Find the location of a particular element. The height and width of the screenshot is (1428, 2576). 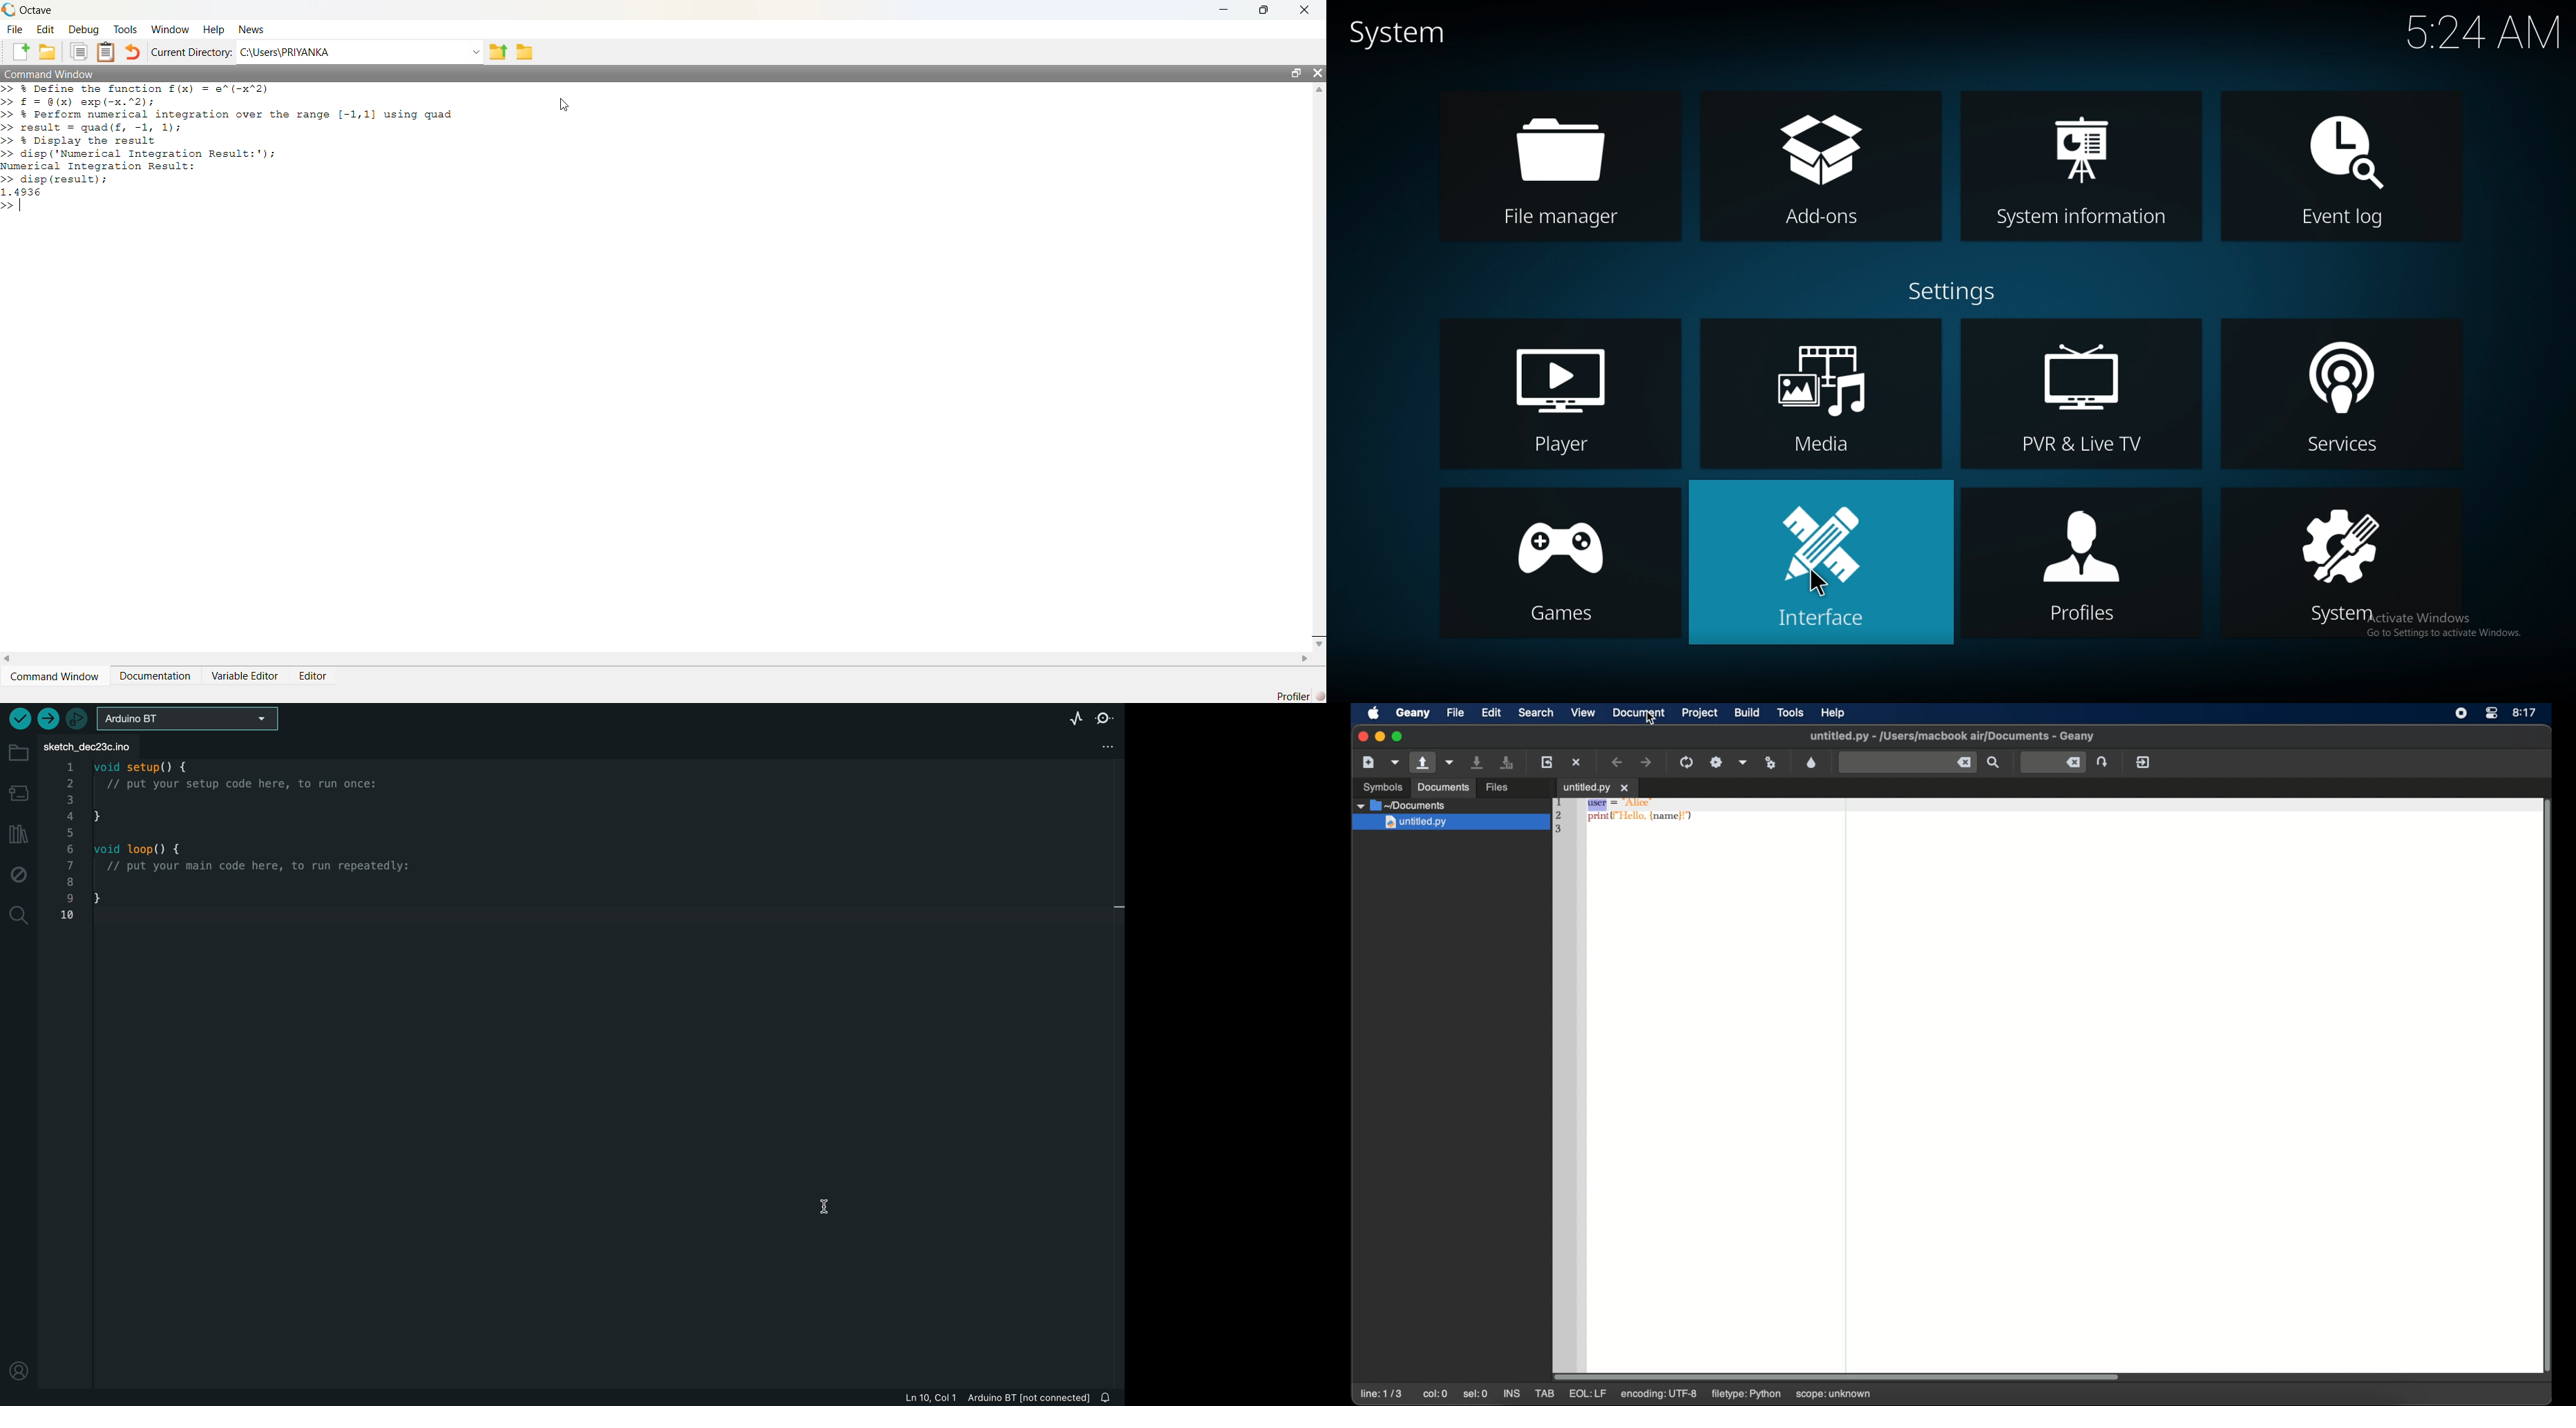

media is located at coordinates (1823, 393).